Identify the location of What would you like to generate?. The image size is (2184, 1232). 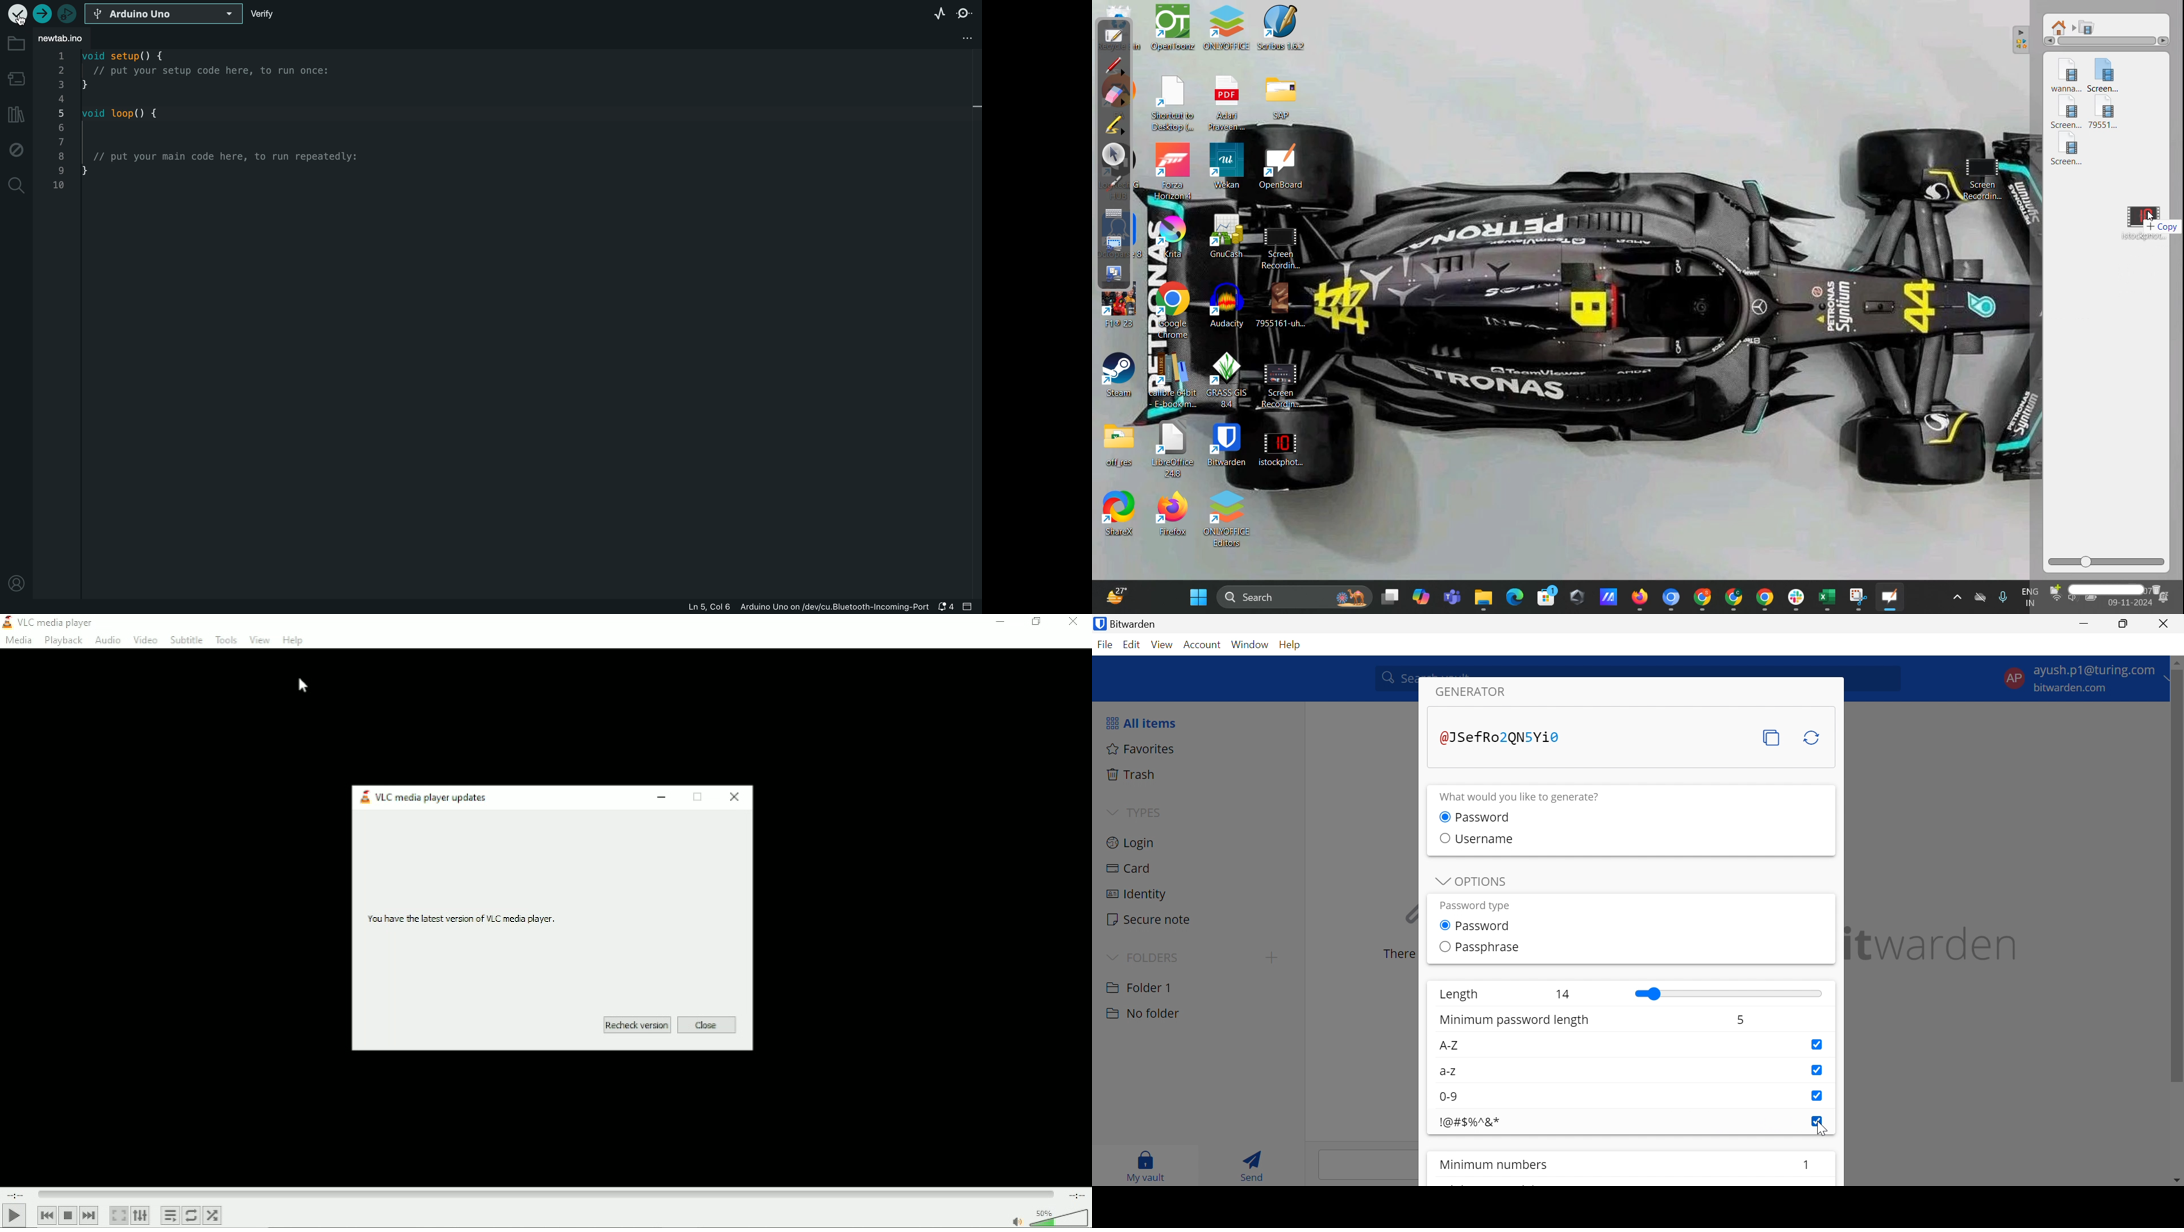
(1527, 797).